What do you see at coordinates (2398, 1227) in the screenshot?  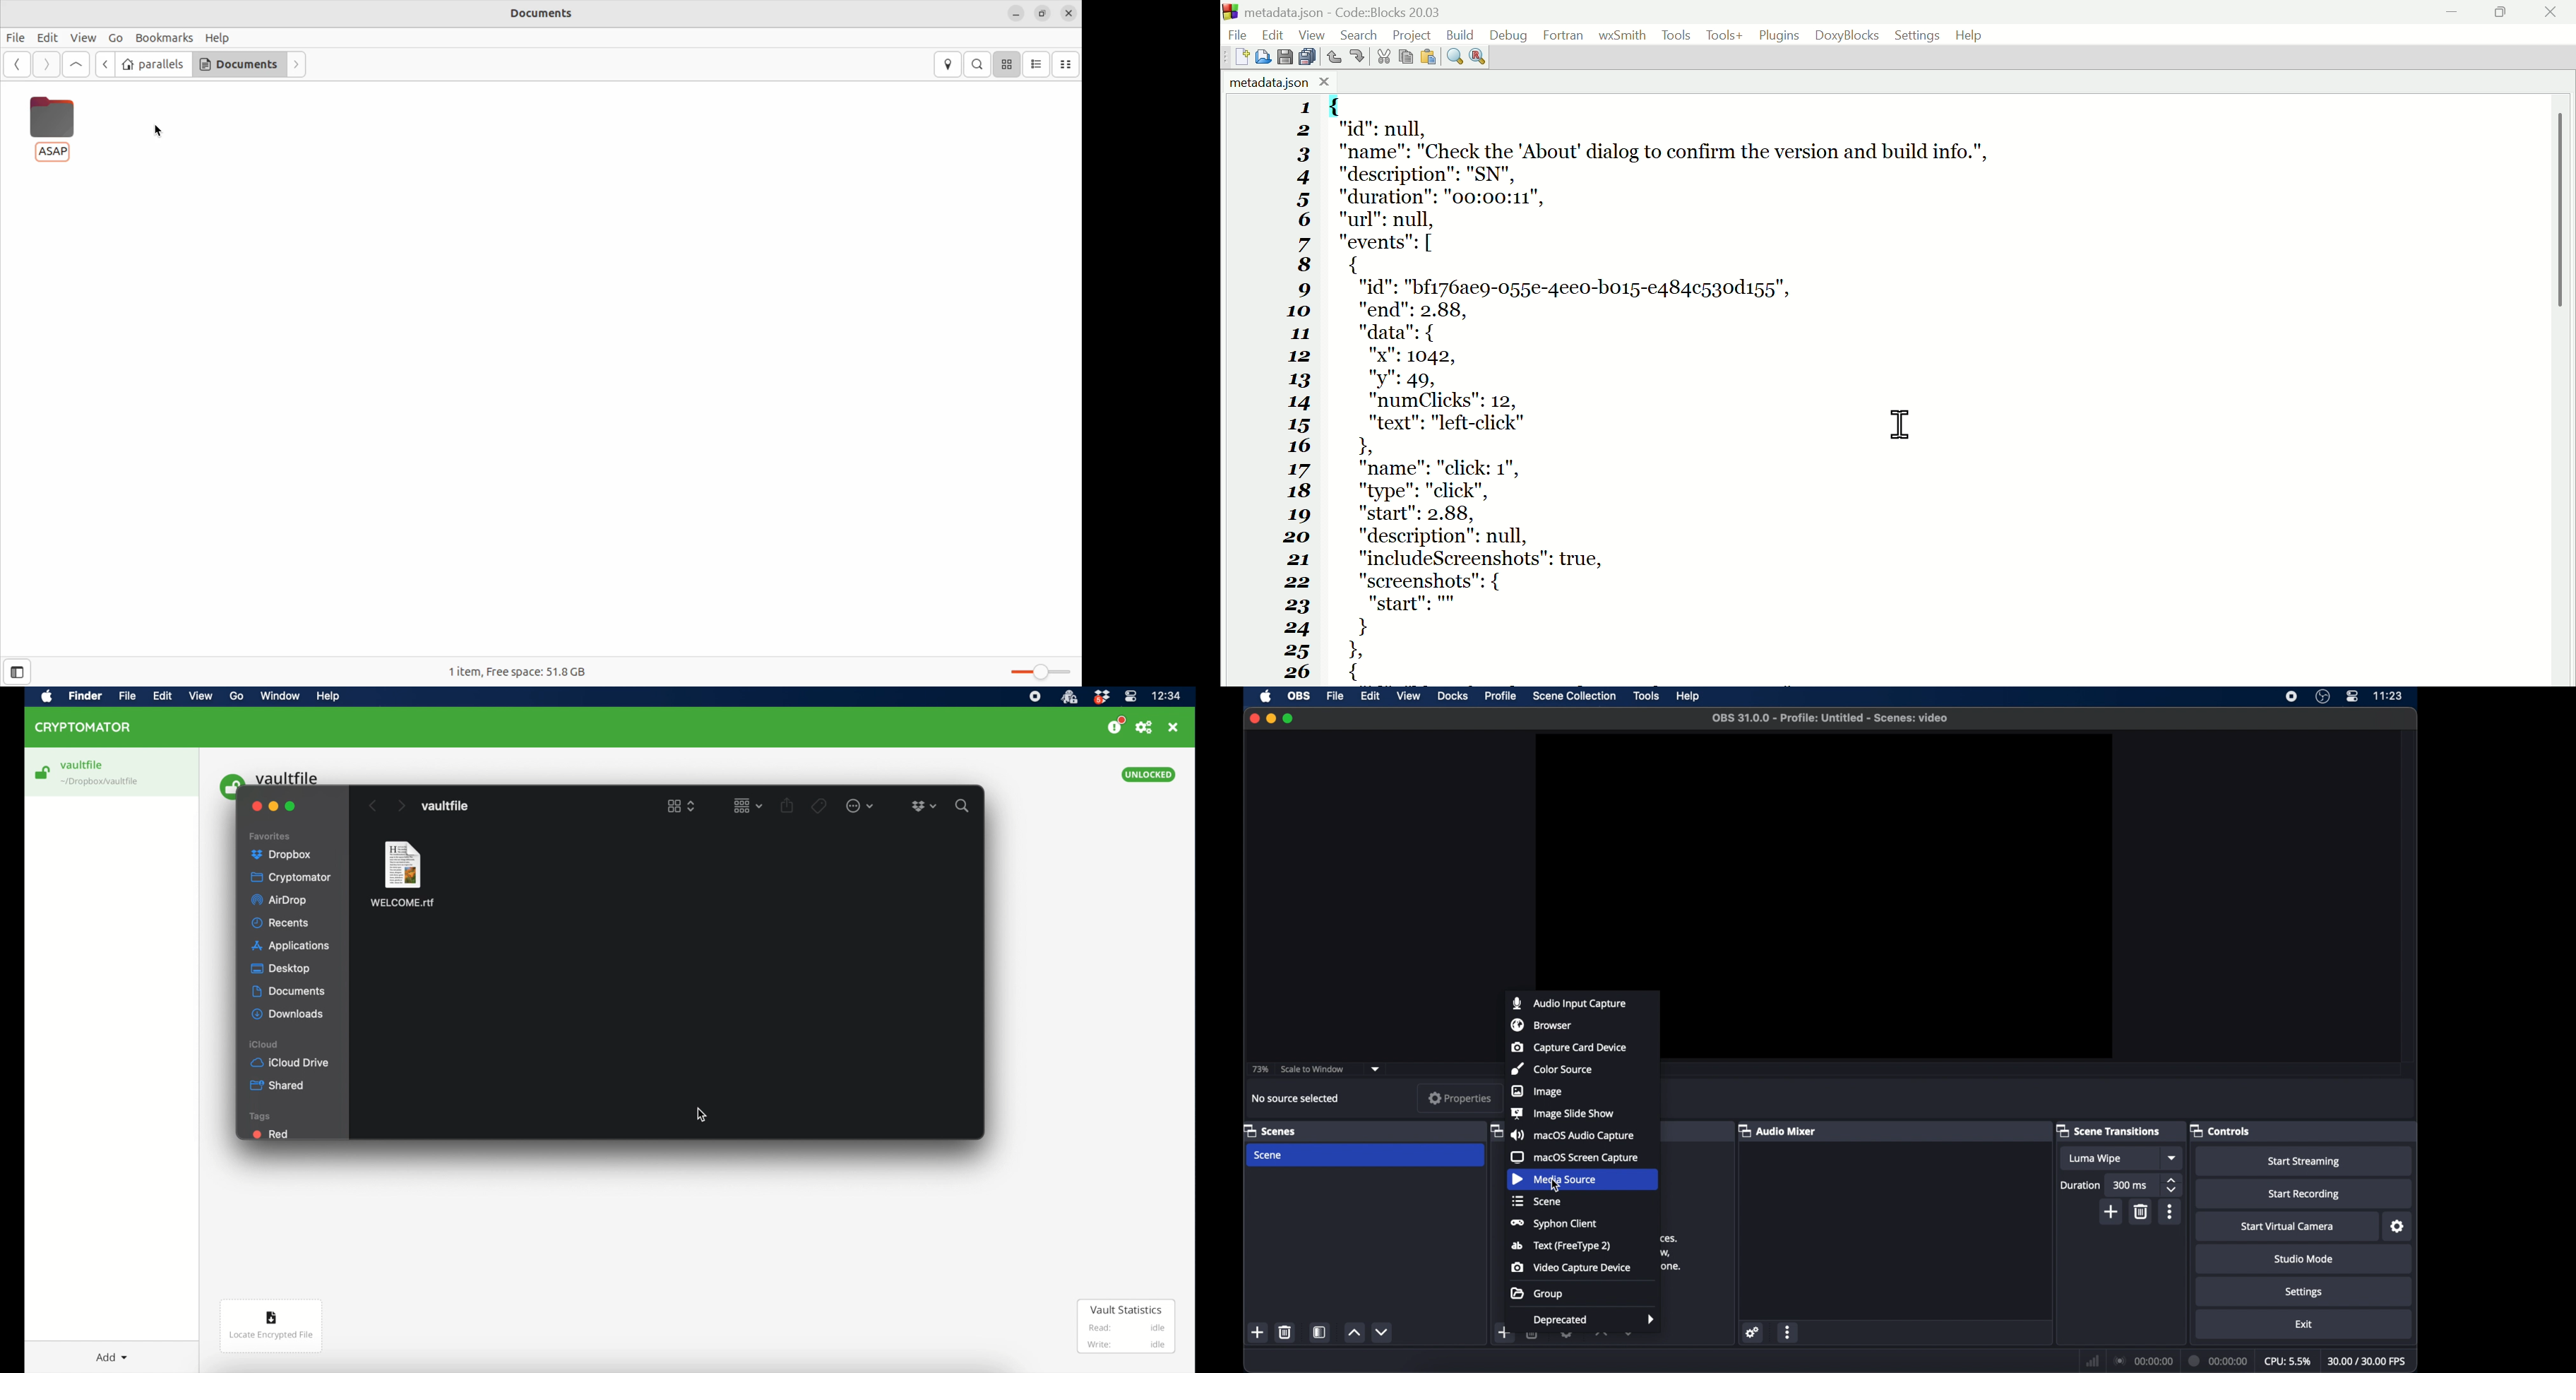 I see `settings` at bounding box center [2398, 1227].